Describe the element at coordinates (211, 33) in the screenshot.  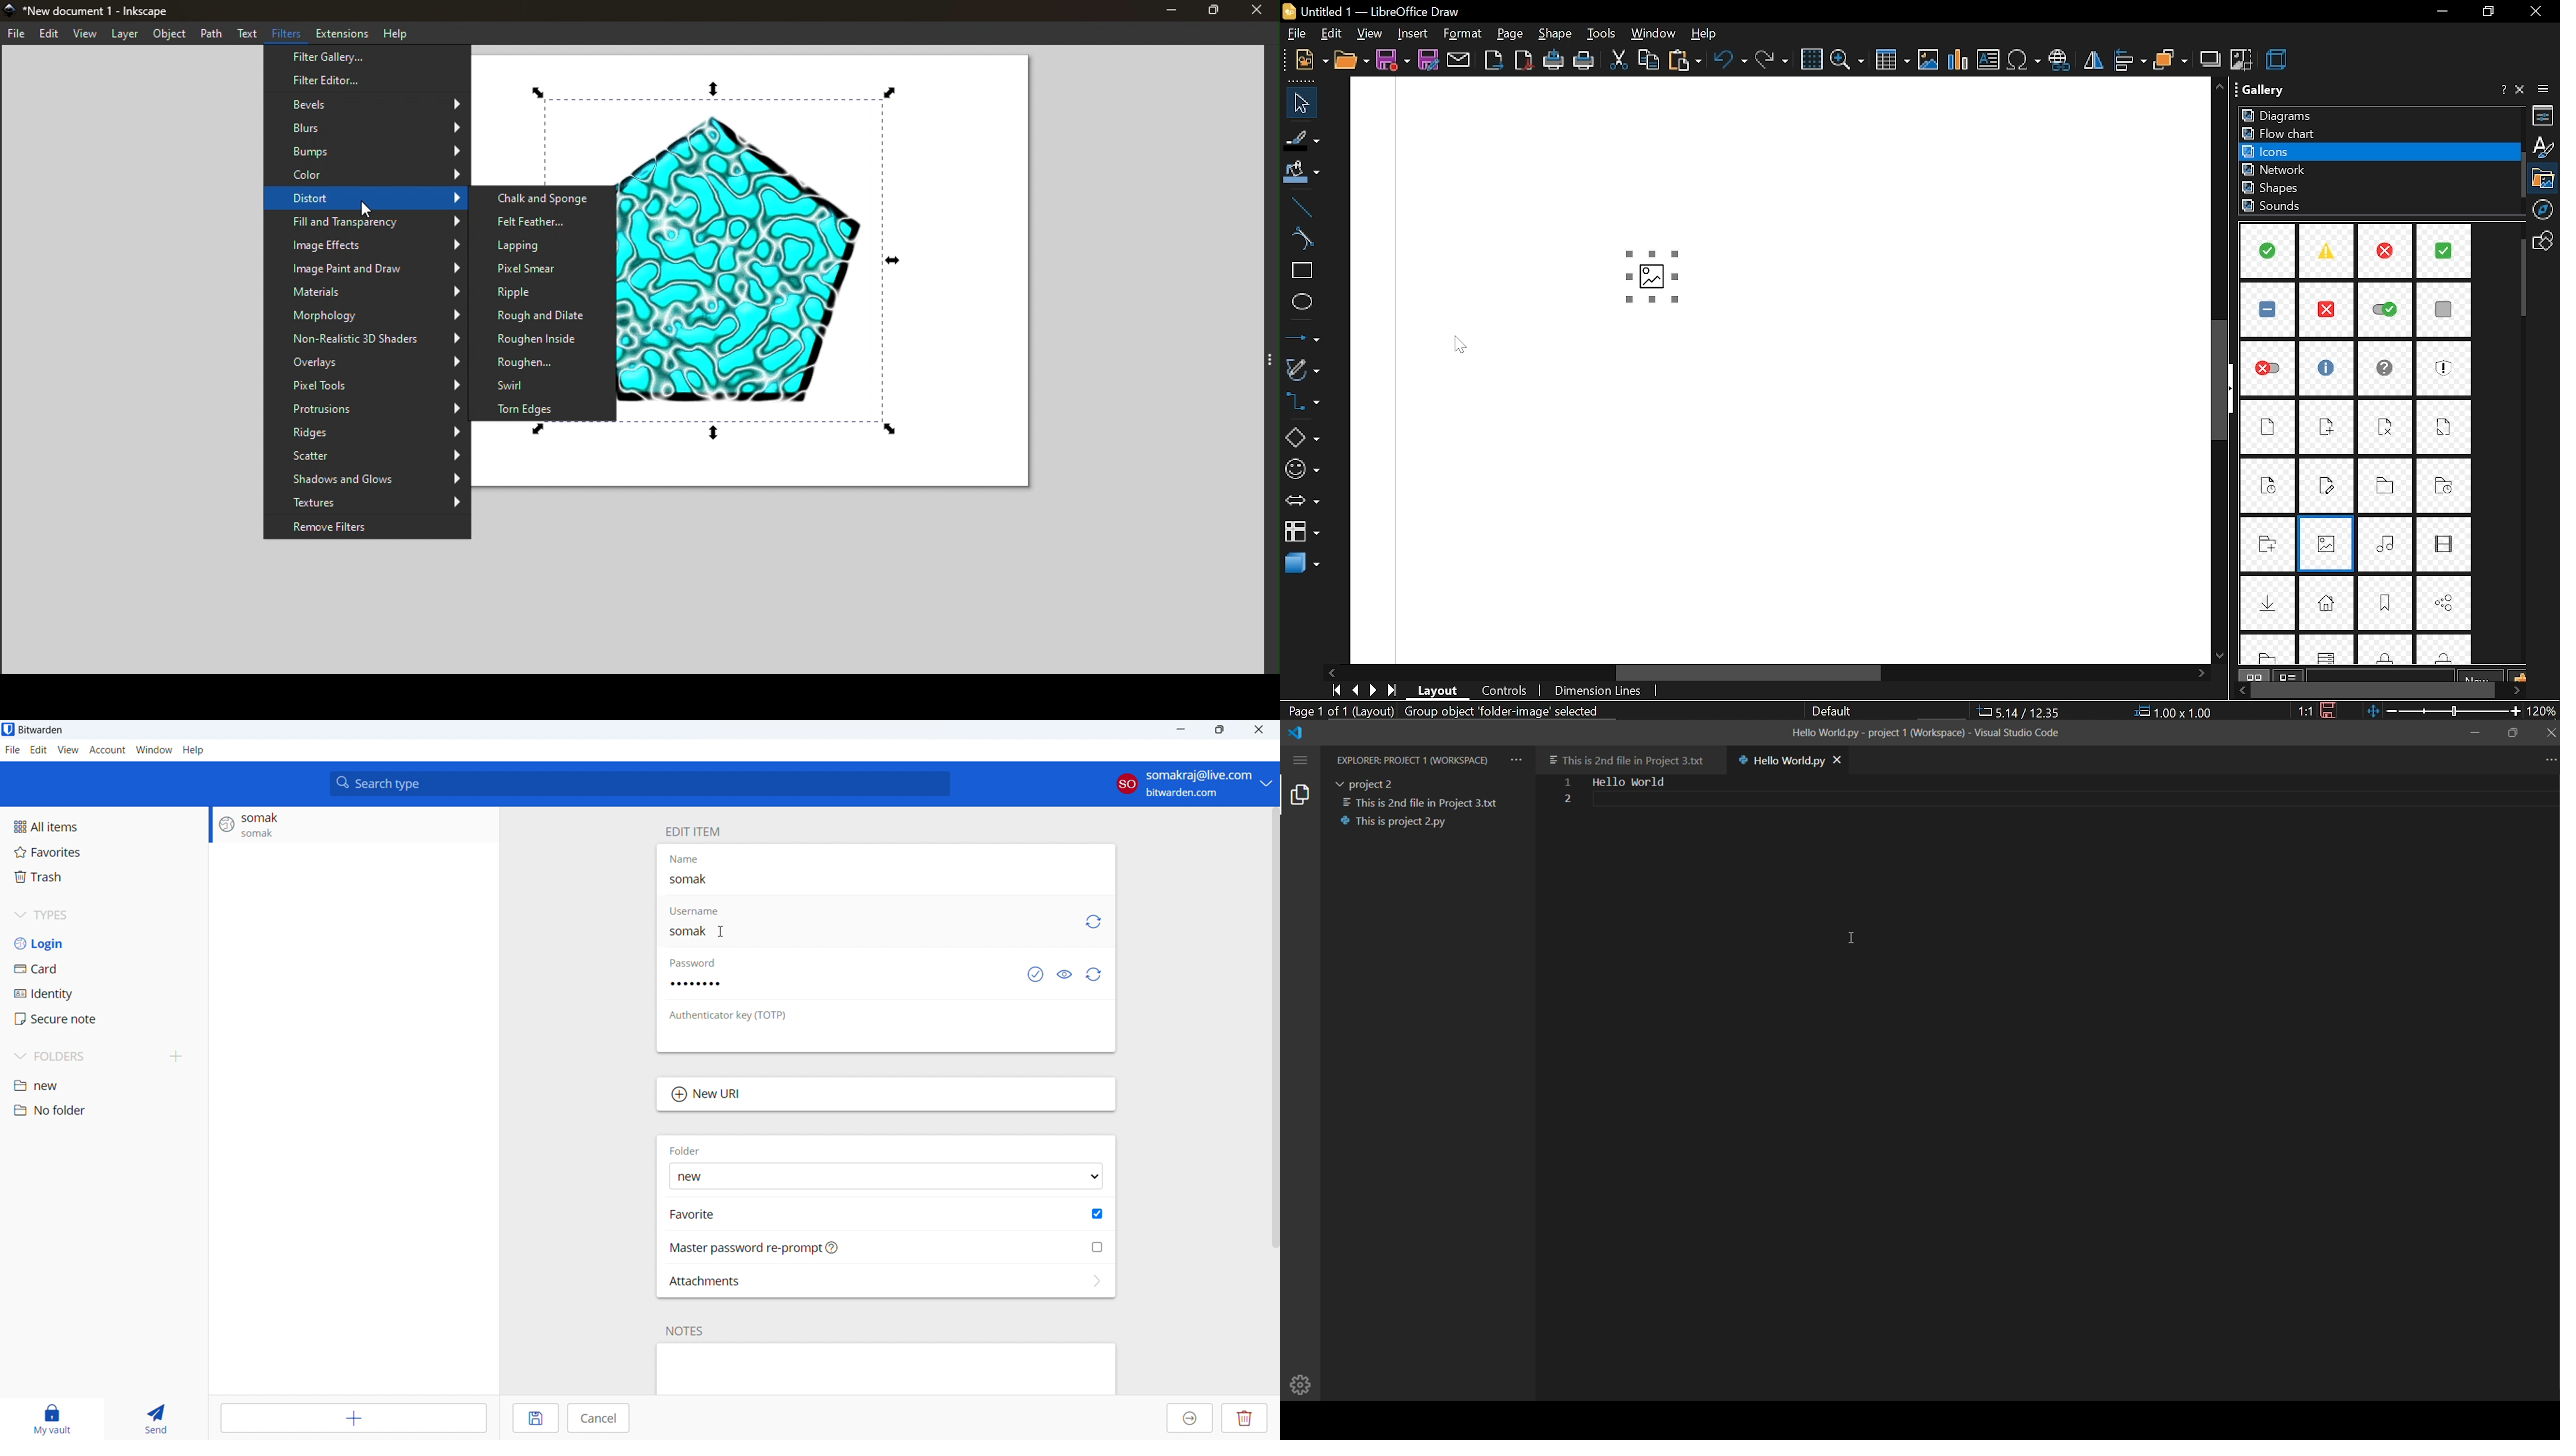
I see `Path` at that location.